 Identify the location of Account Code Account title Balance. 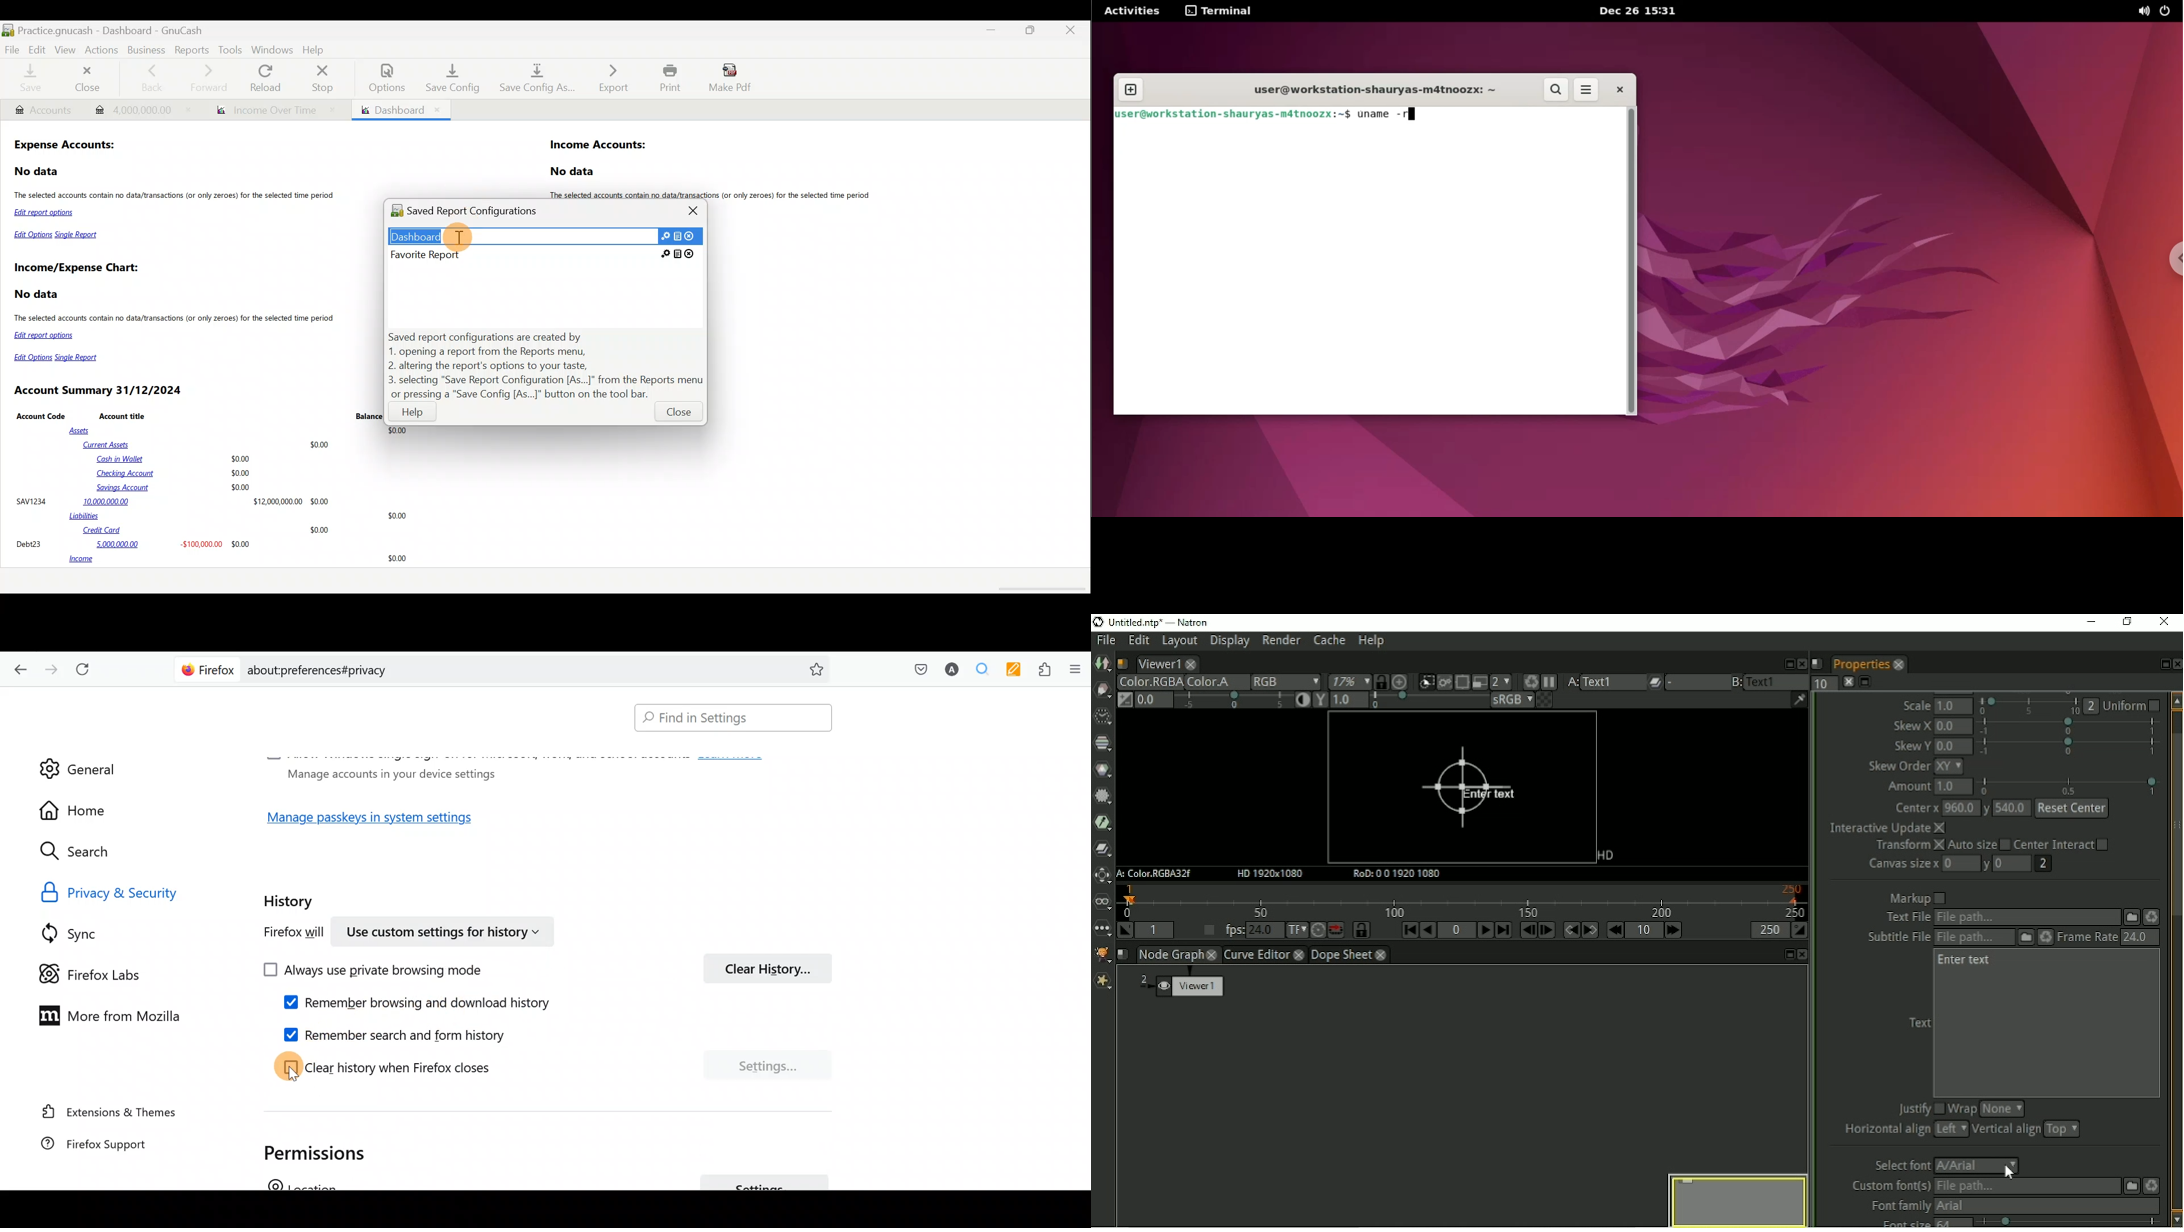
(200, 416).